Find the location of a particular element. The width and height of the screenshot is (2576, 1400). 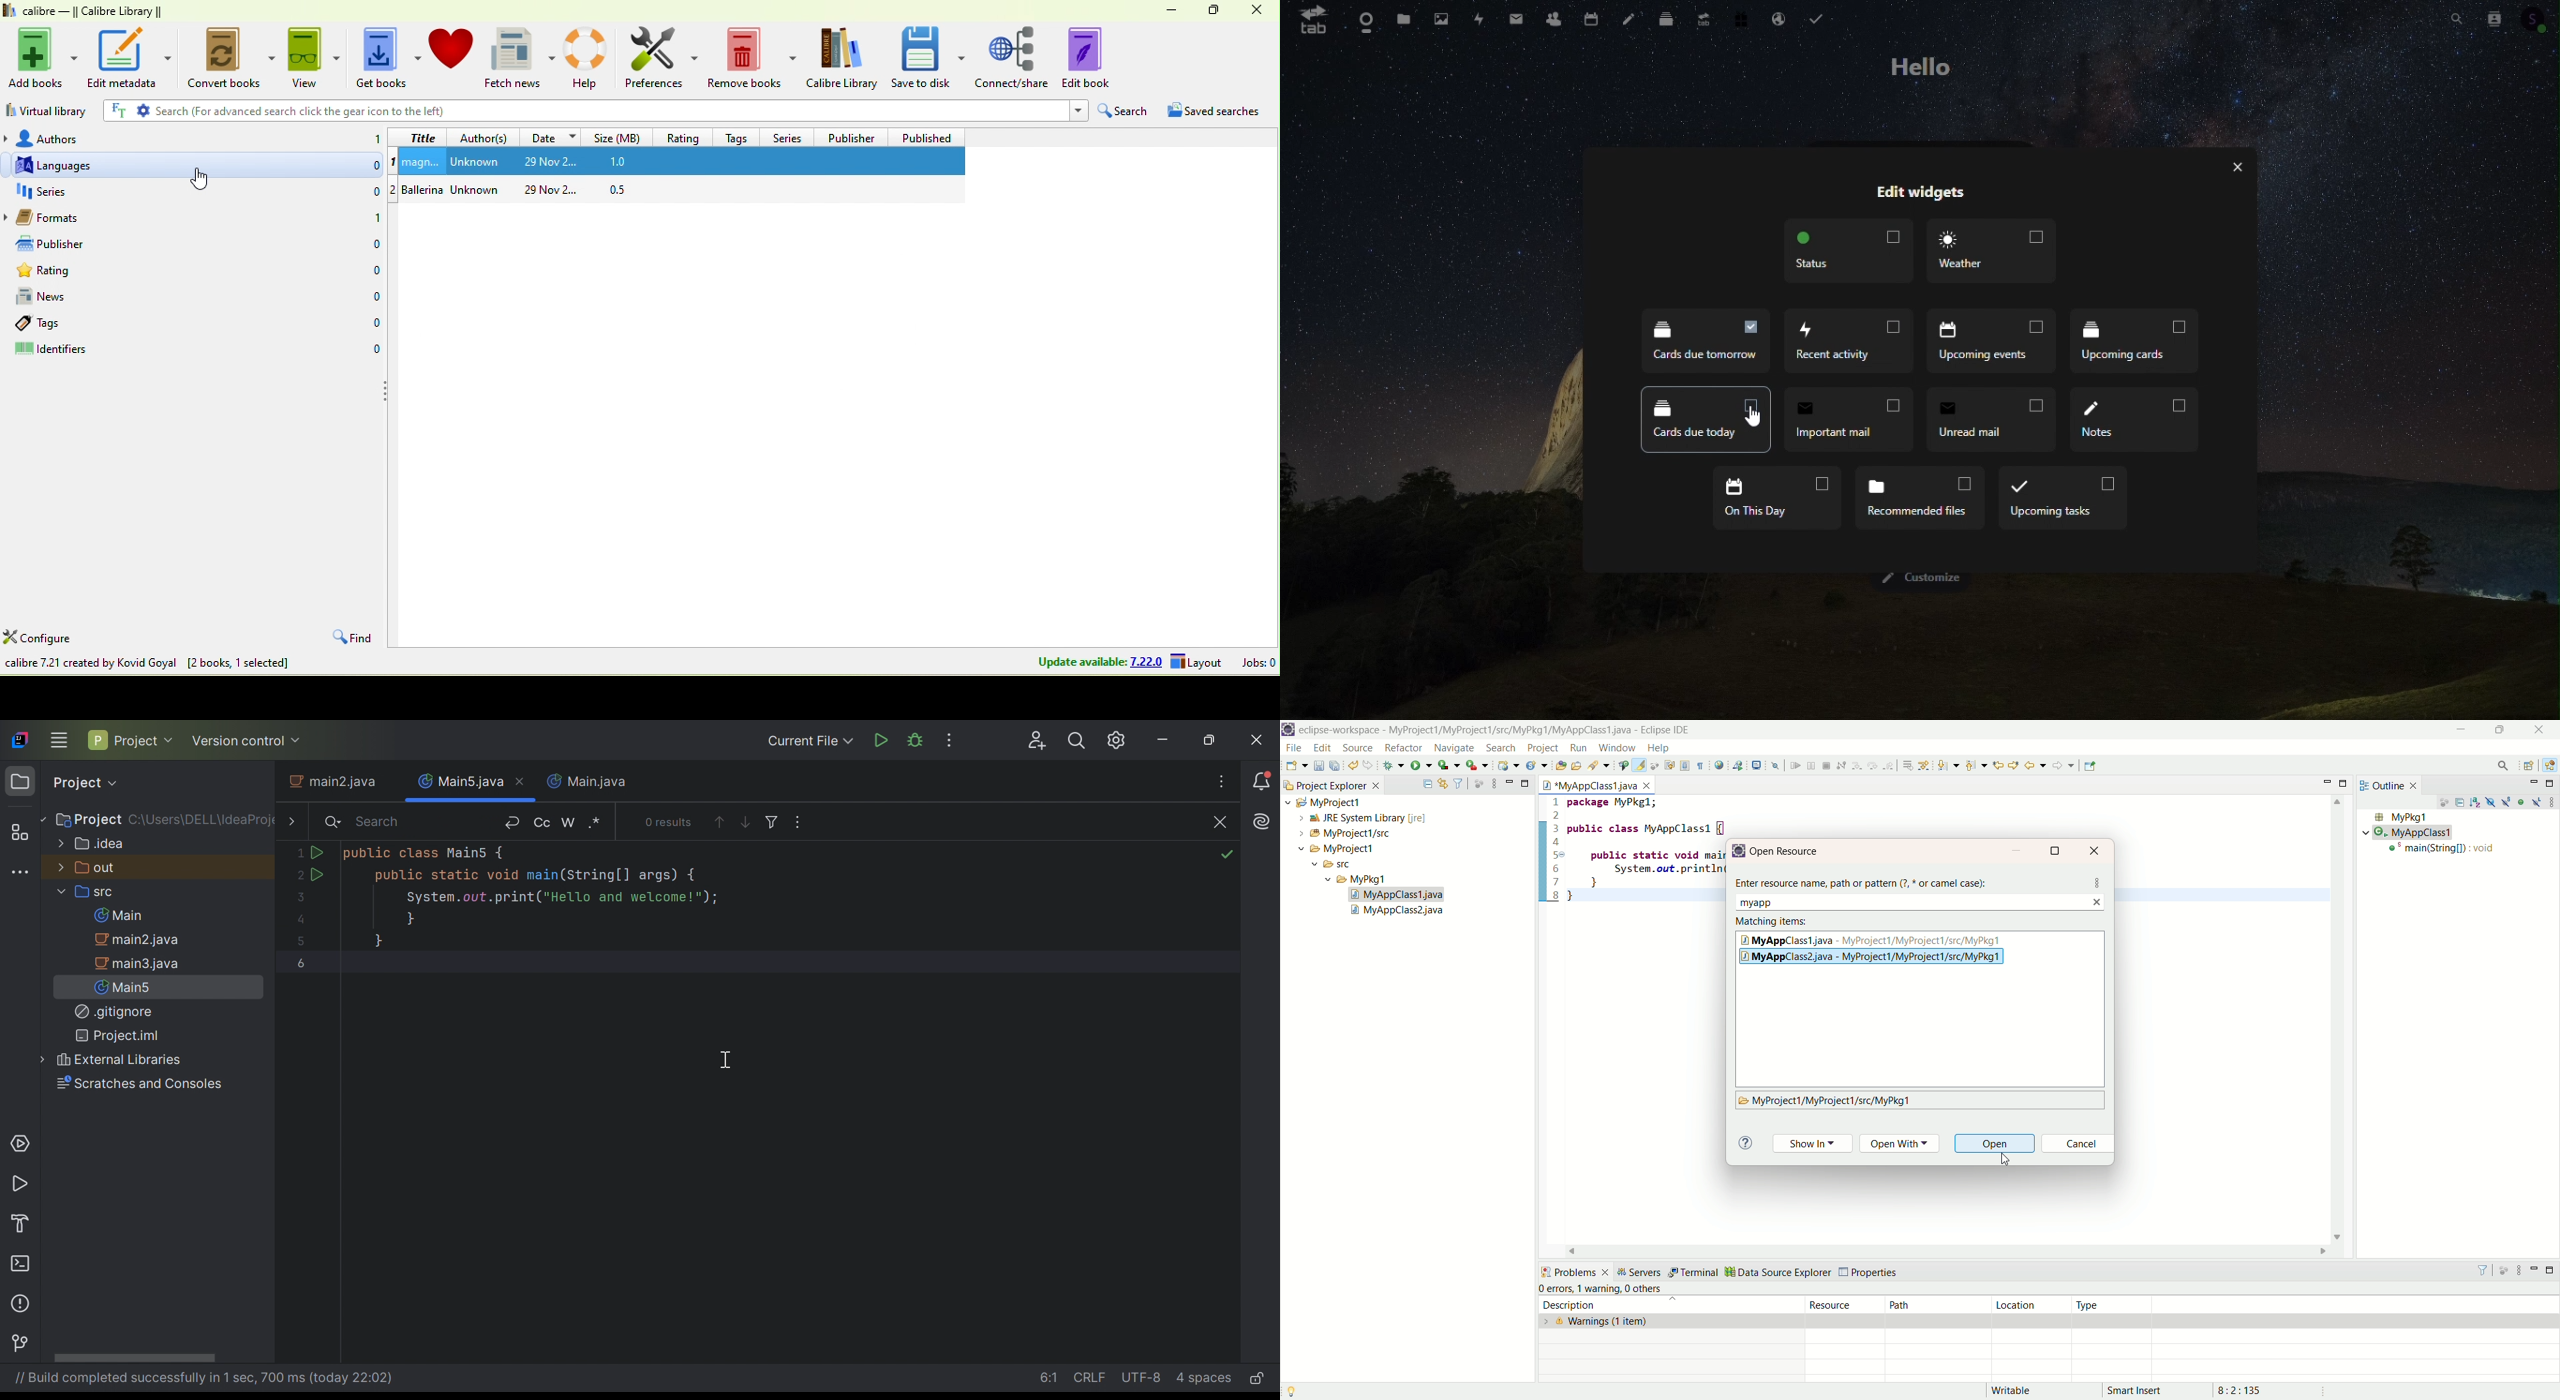

deck is located at coordinates (1663, 17).